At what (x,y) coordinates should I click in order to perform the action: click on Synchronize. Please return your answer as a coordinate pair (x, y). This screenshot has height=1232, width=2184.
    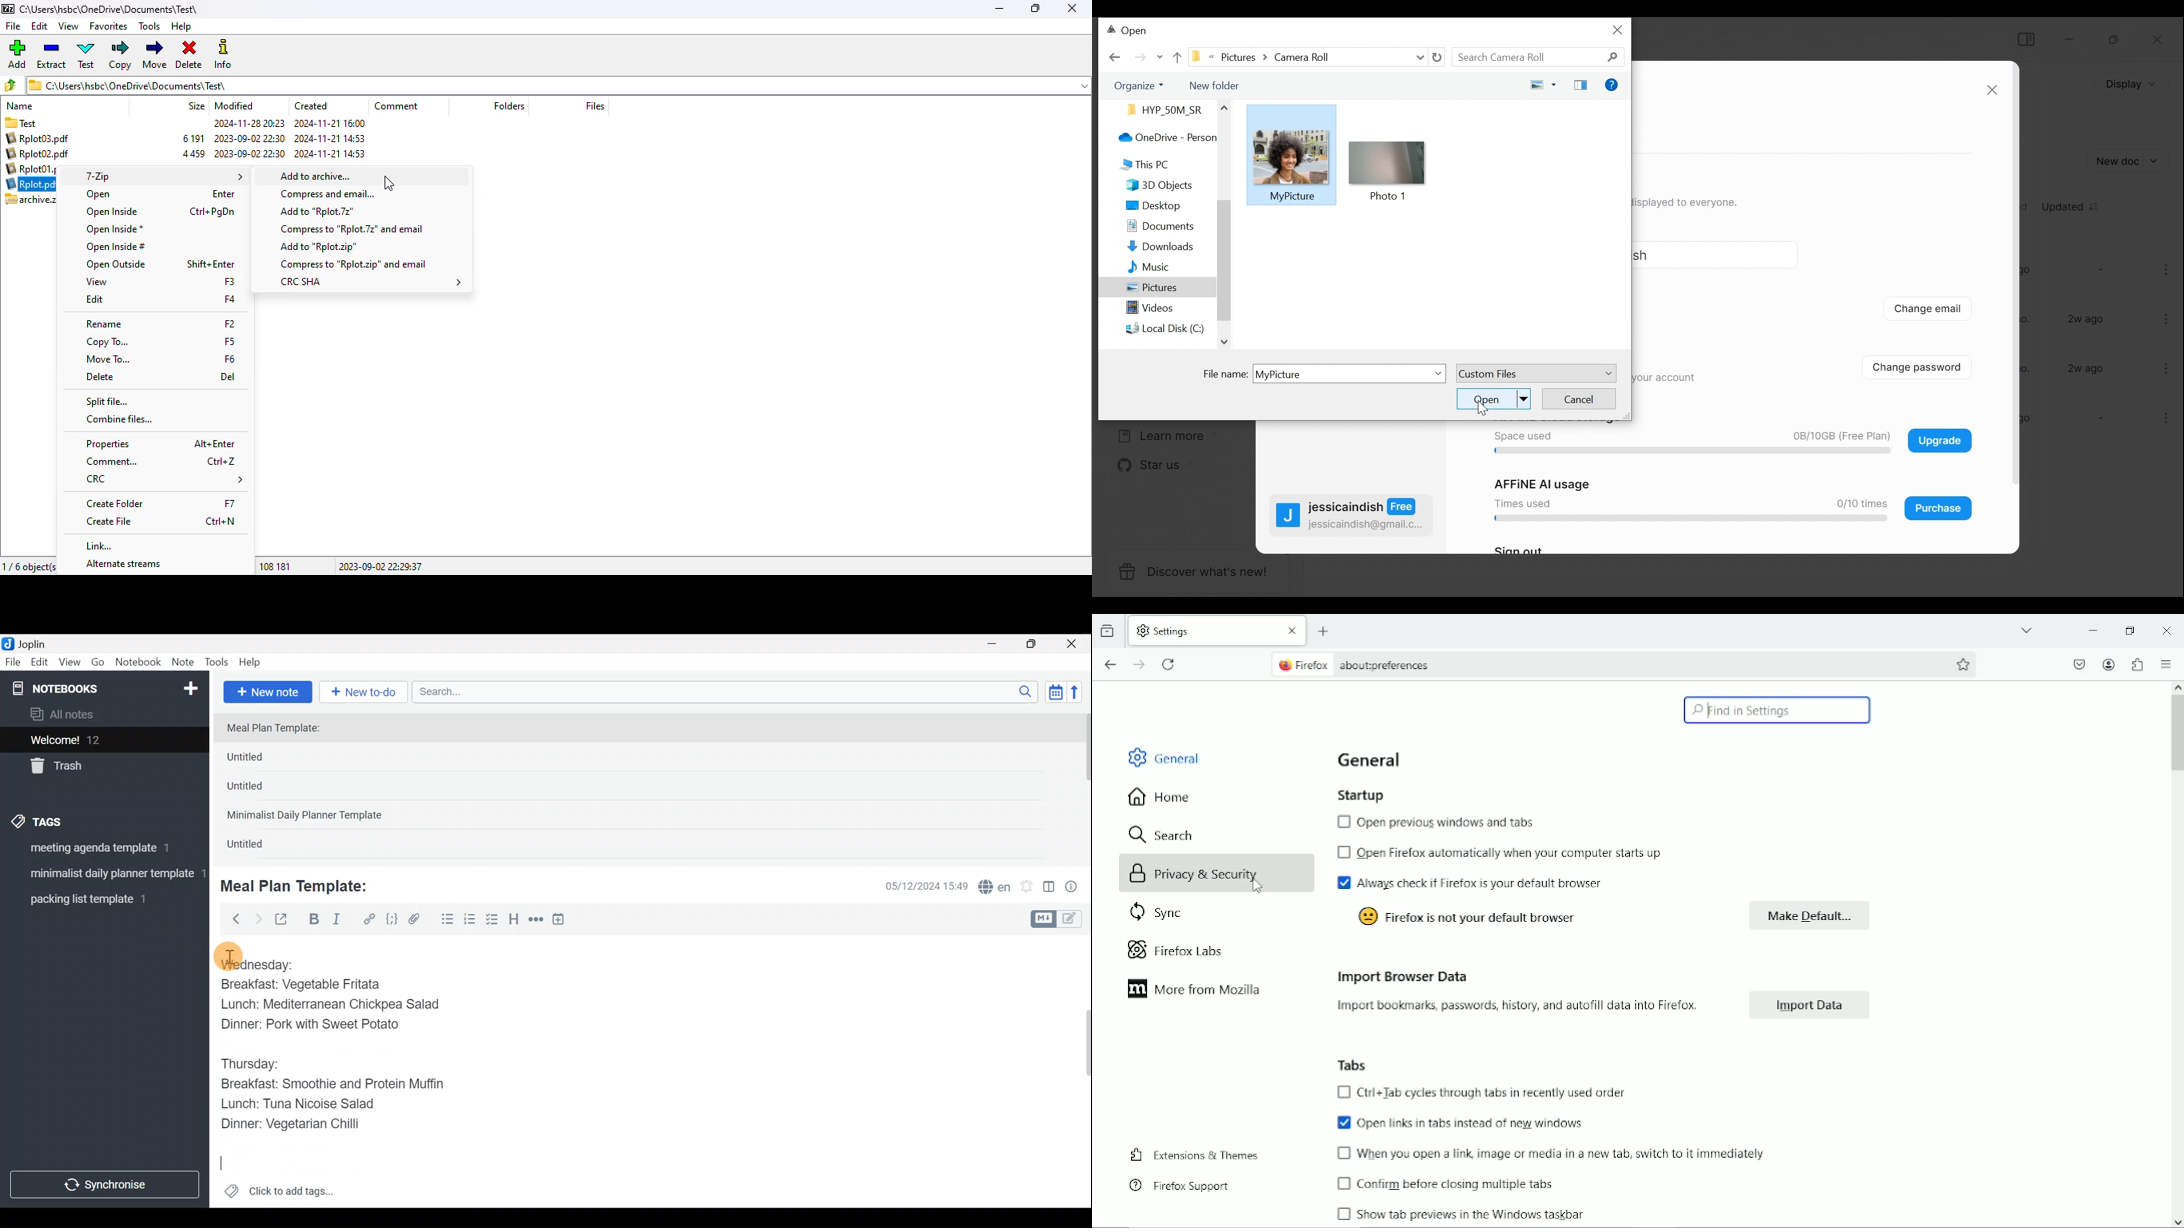
    Looking at the image, I should click on (106, 1184).